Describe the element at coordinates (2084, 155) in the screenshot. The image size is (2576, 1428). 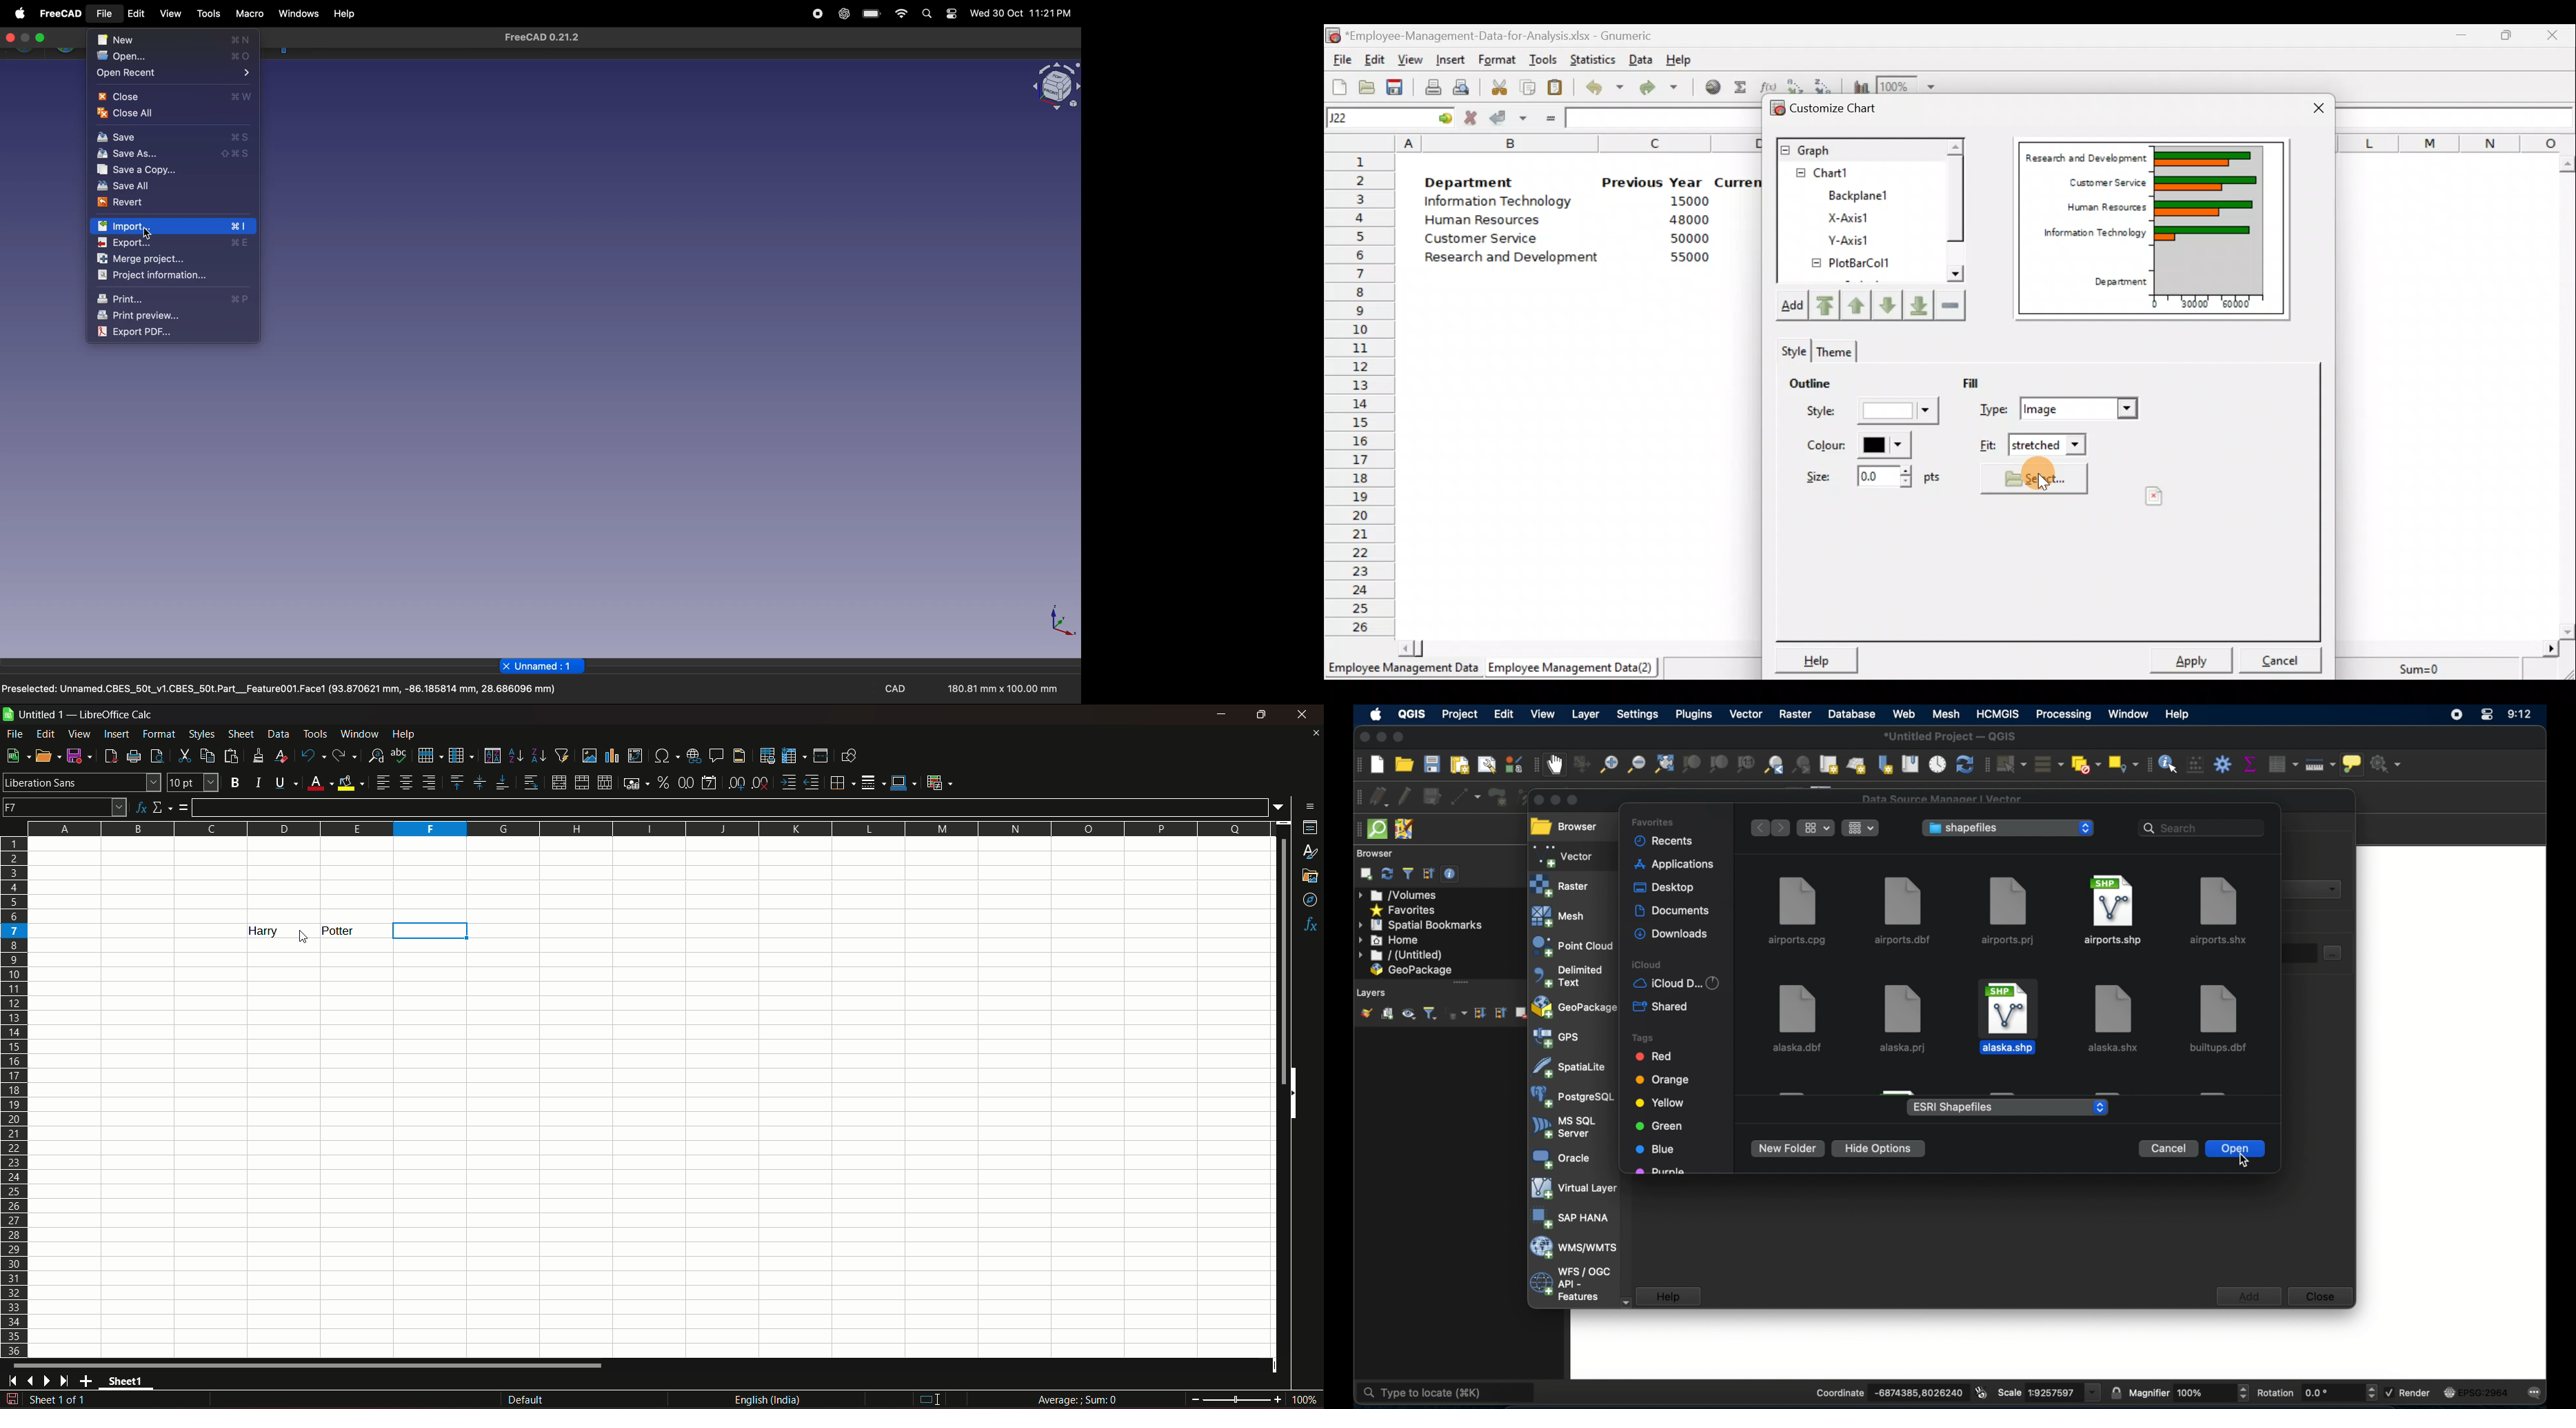
I see `Research and Development` at that location.